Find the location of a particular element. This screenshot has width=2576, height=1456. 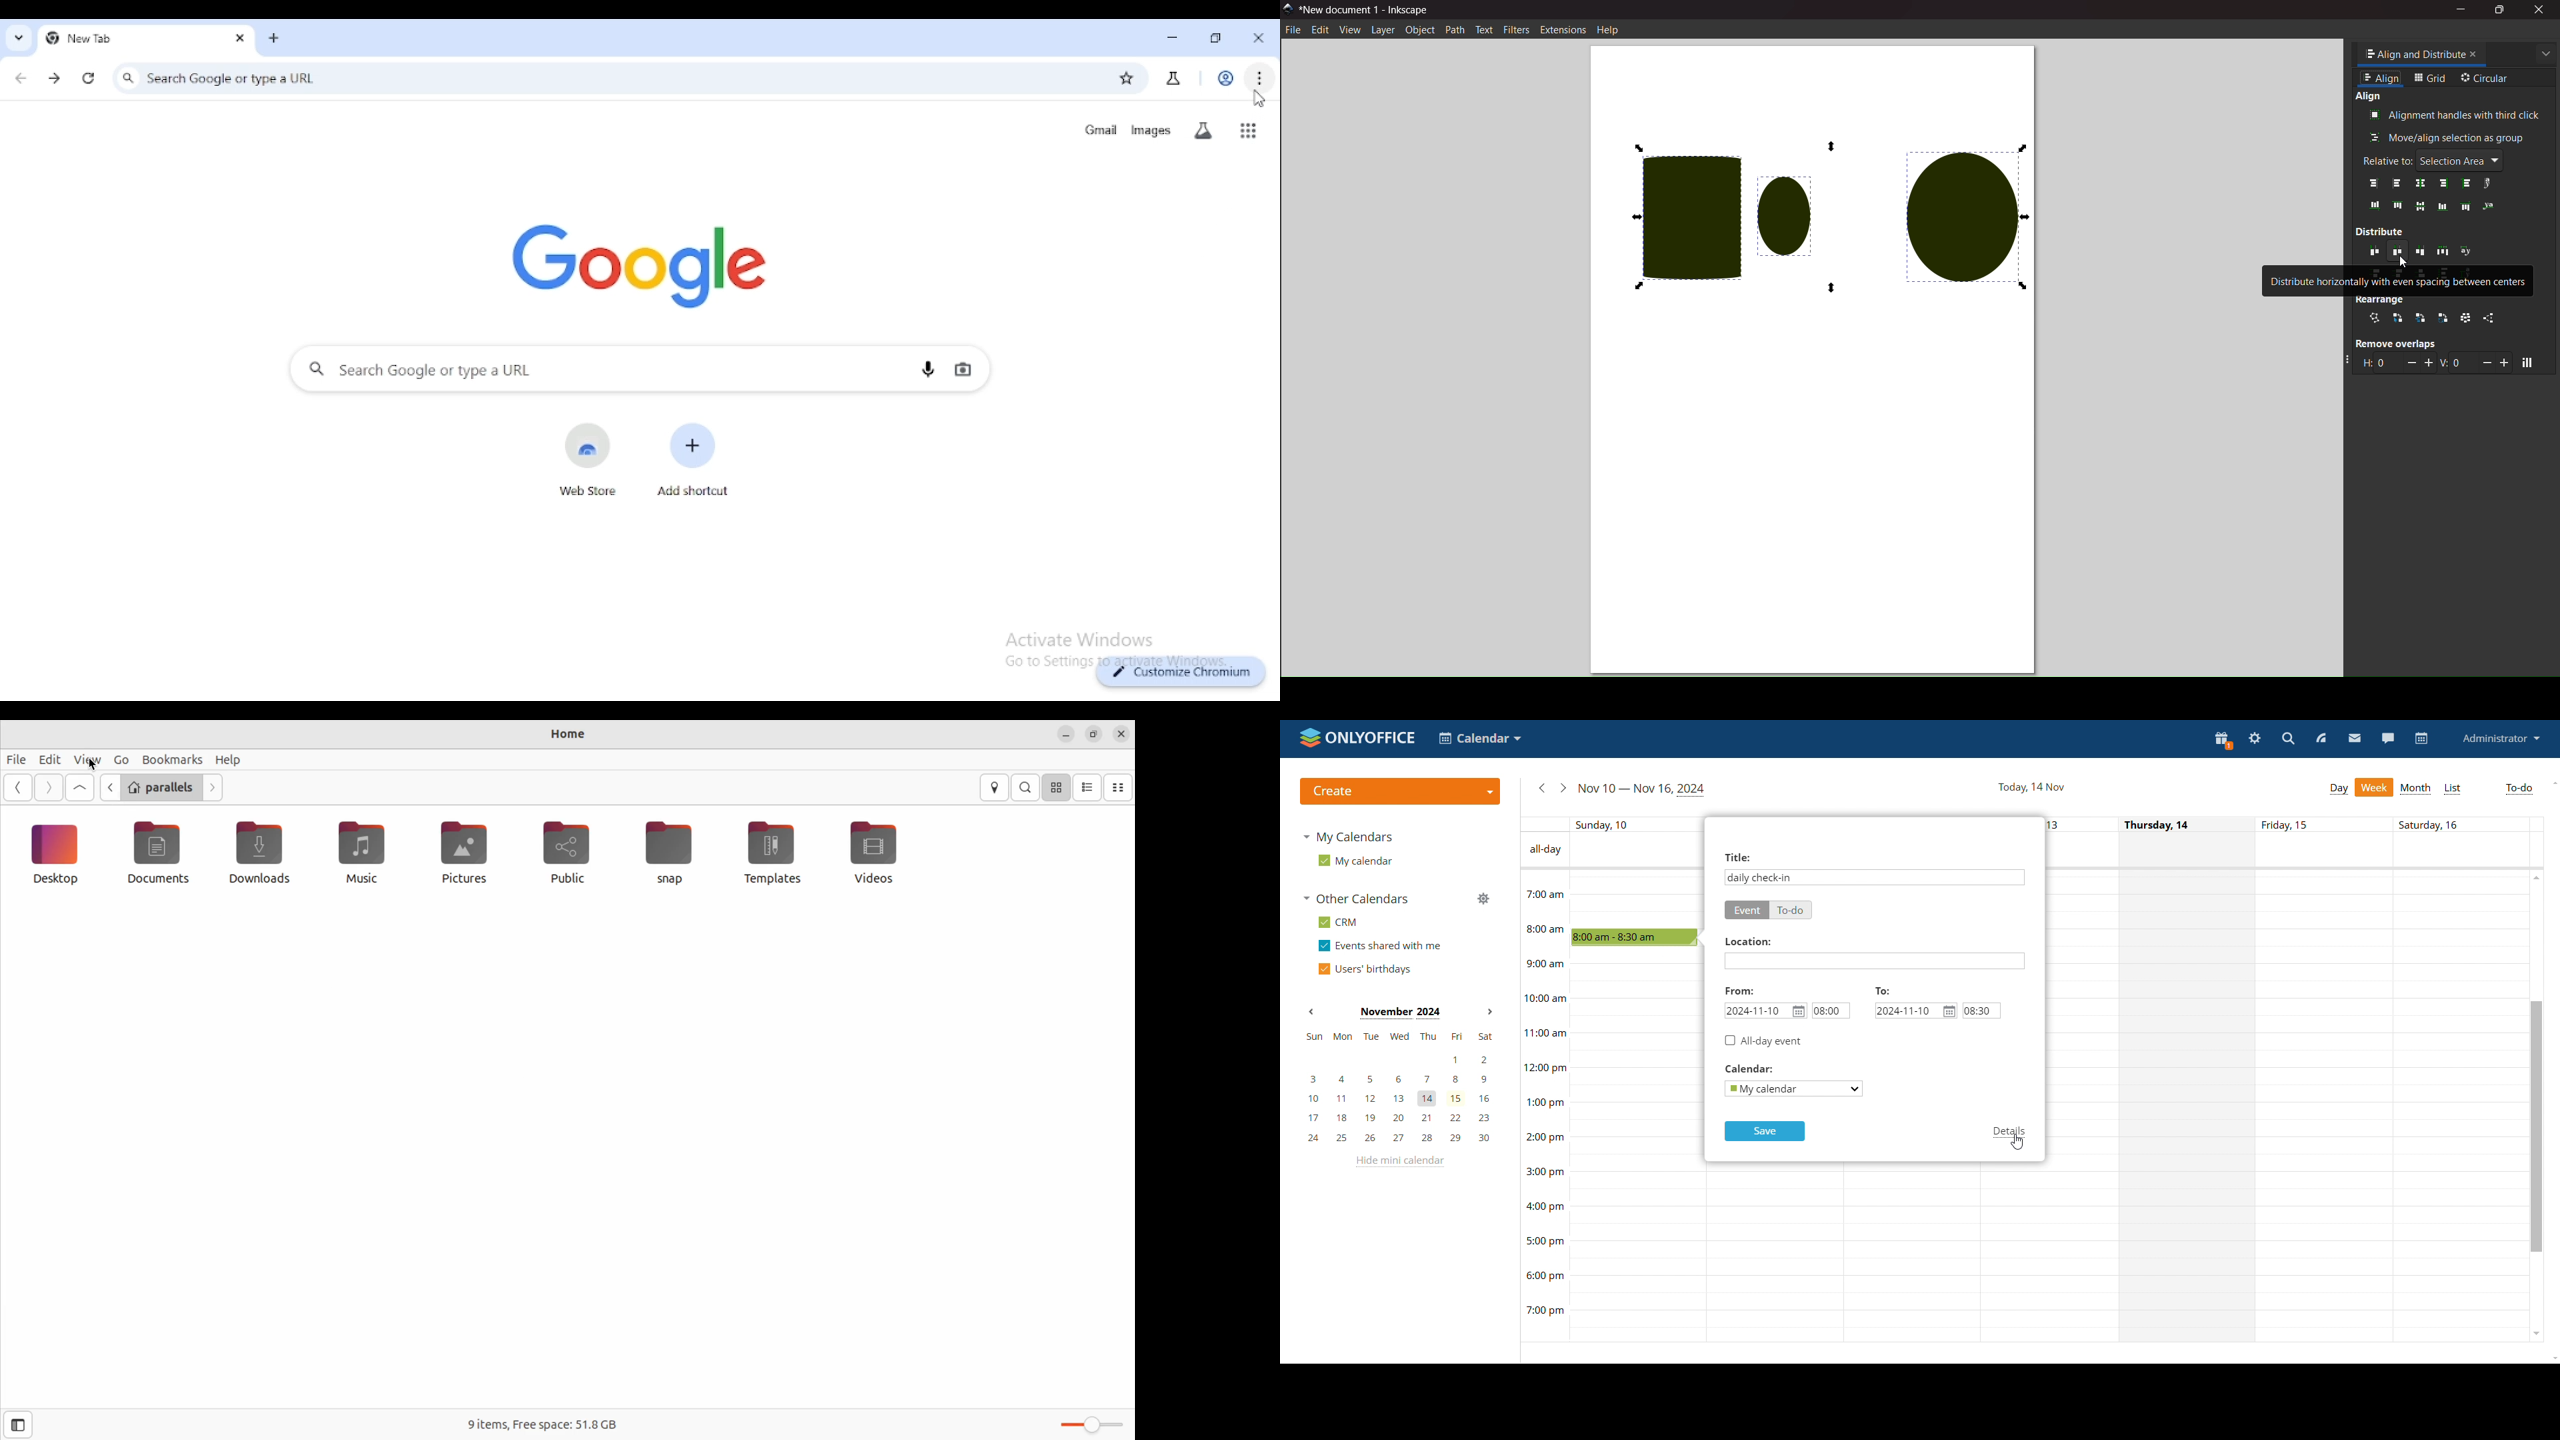

layer is located at coordinates (1381, 30).